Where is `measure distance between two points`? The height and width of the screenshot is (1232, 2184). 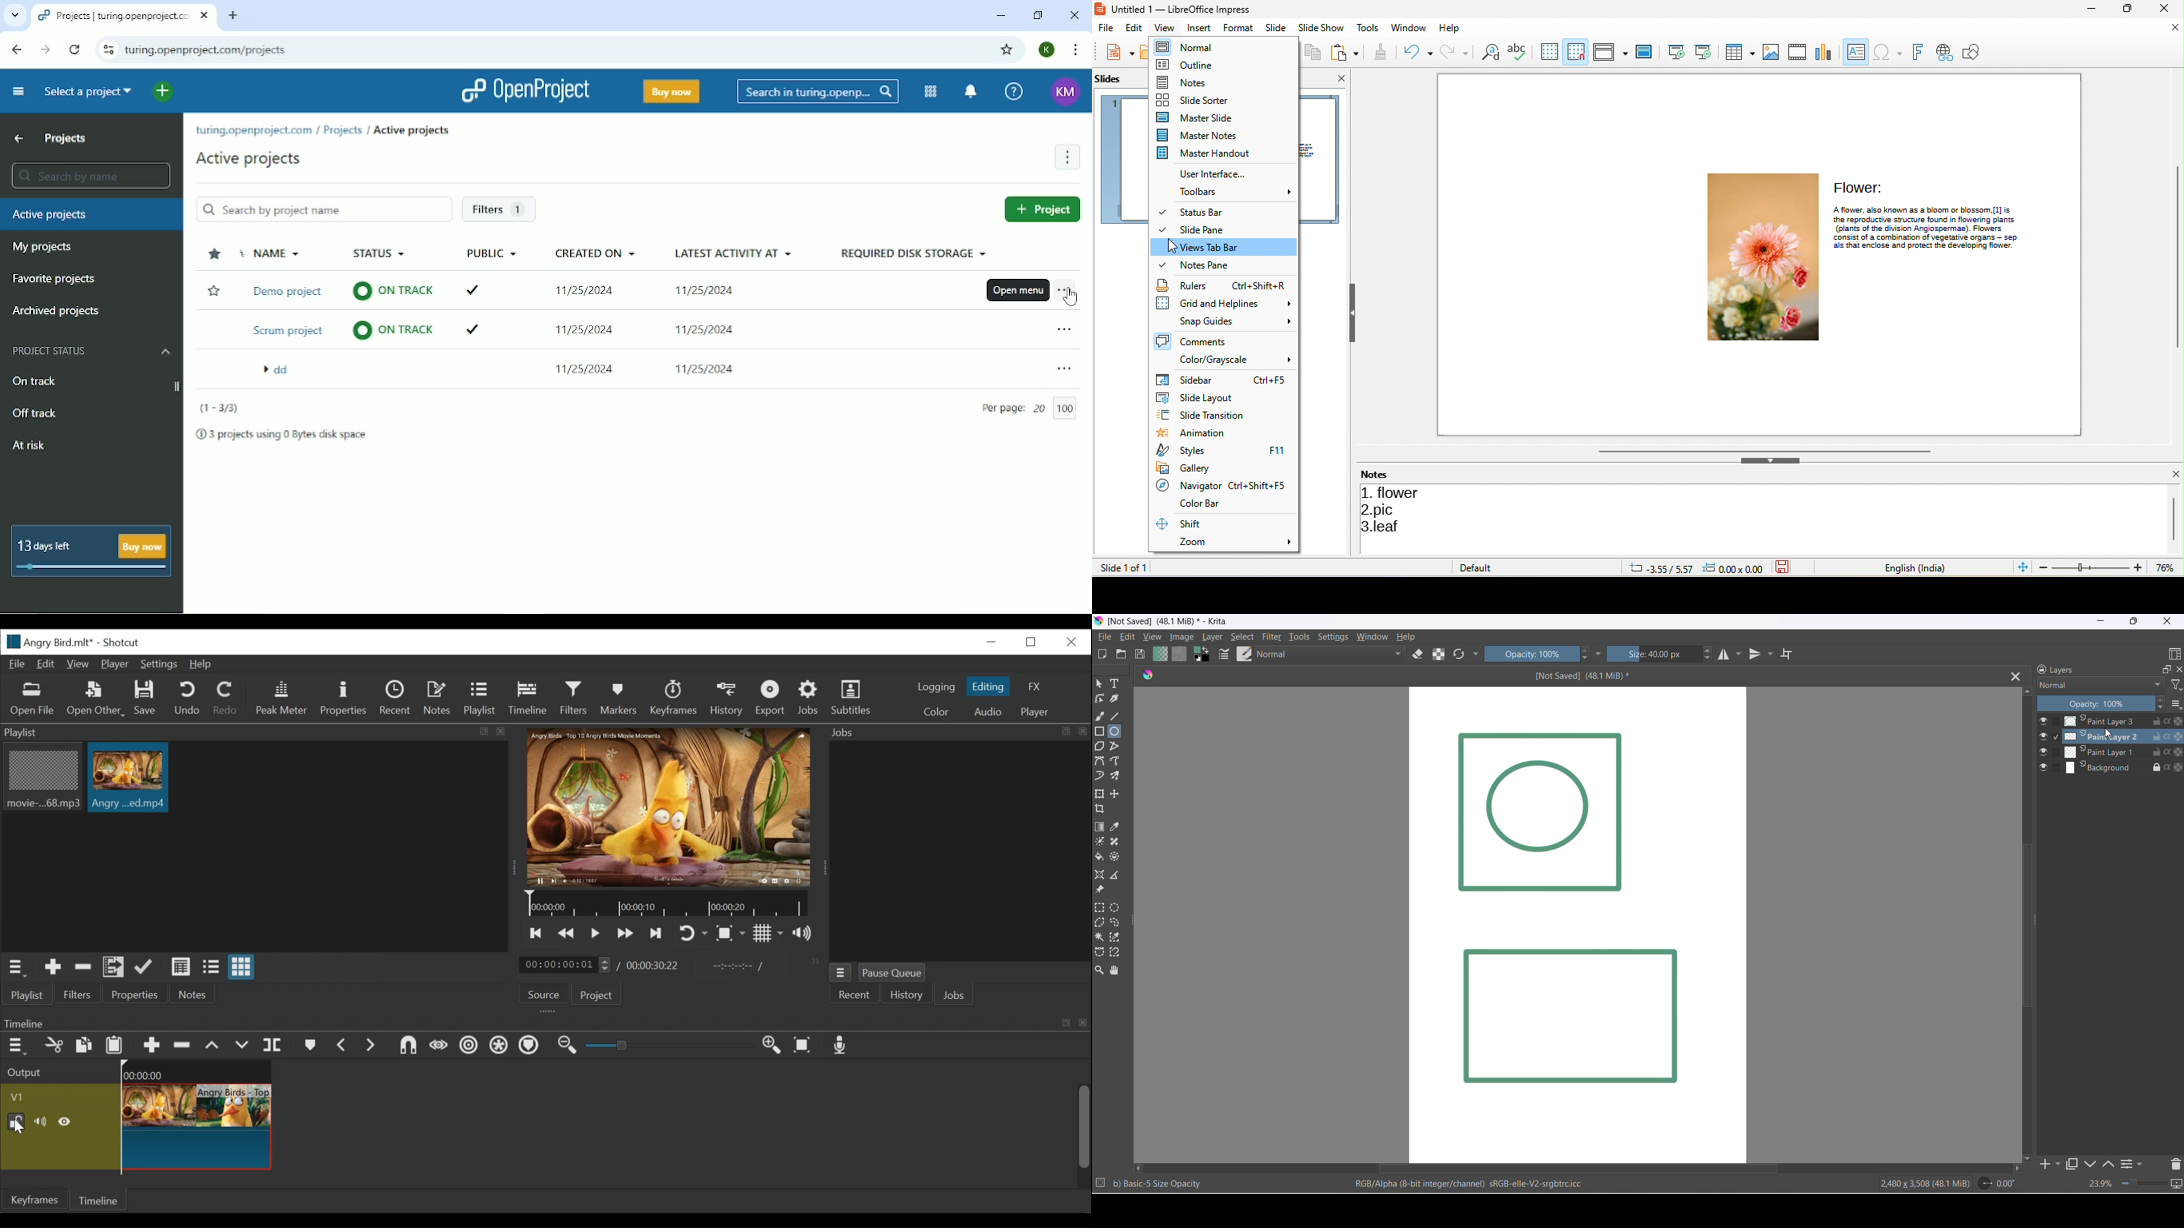 measure distance between two points is located at coordinates (1118, 875).